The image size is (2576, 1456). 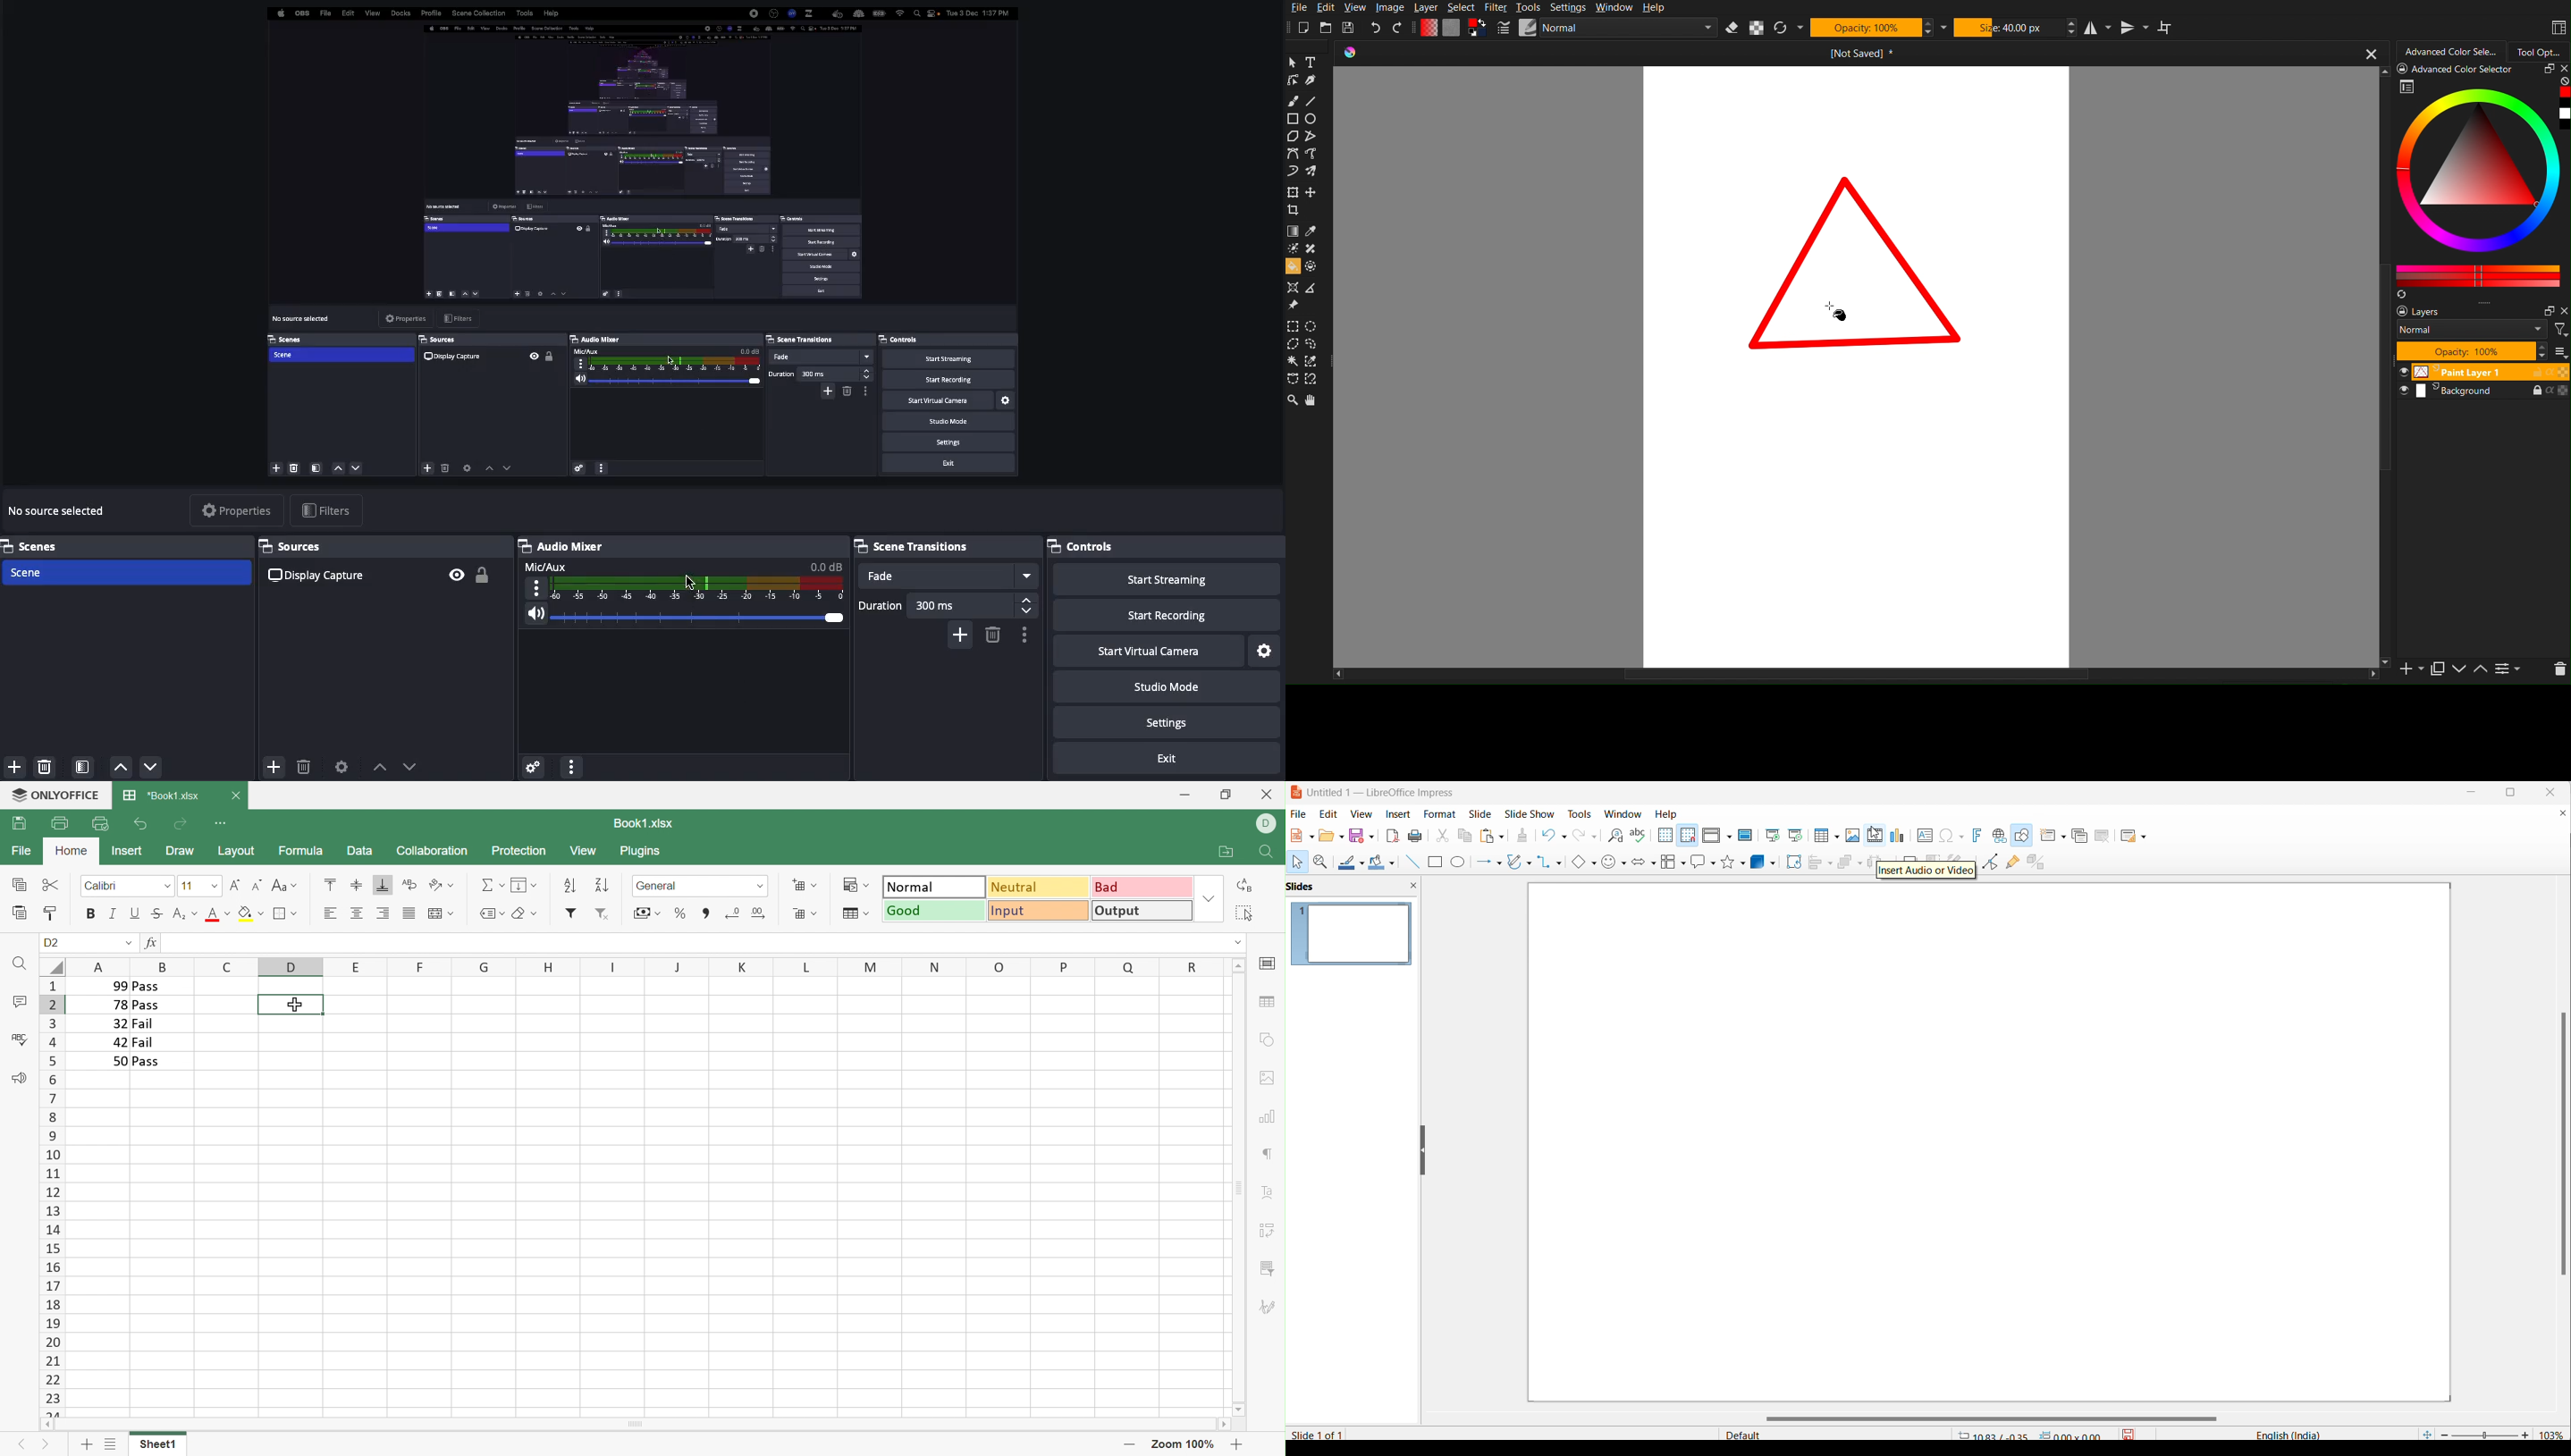 What do you see at coordinates (1295, 793) in the screenshot?
I see `logo` at bounding box center [1295, 793].